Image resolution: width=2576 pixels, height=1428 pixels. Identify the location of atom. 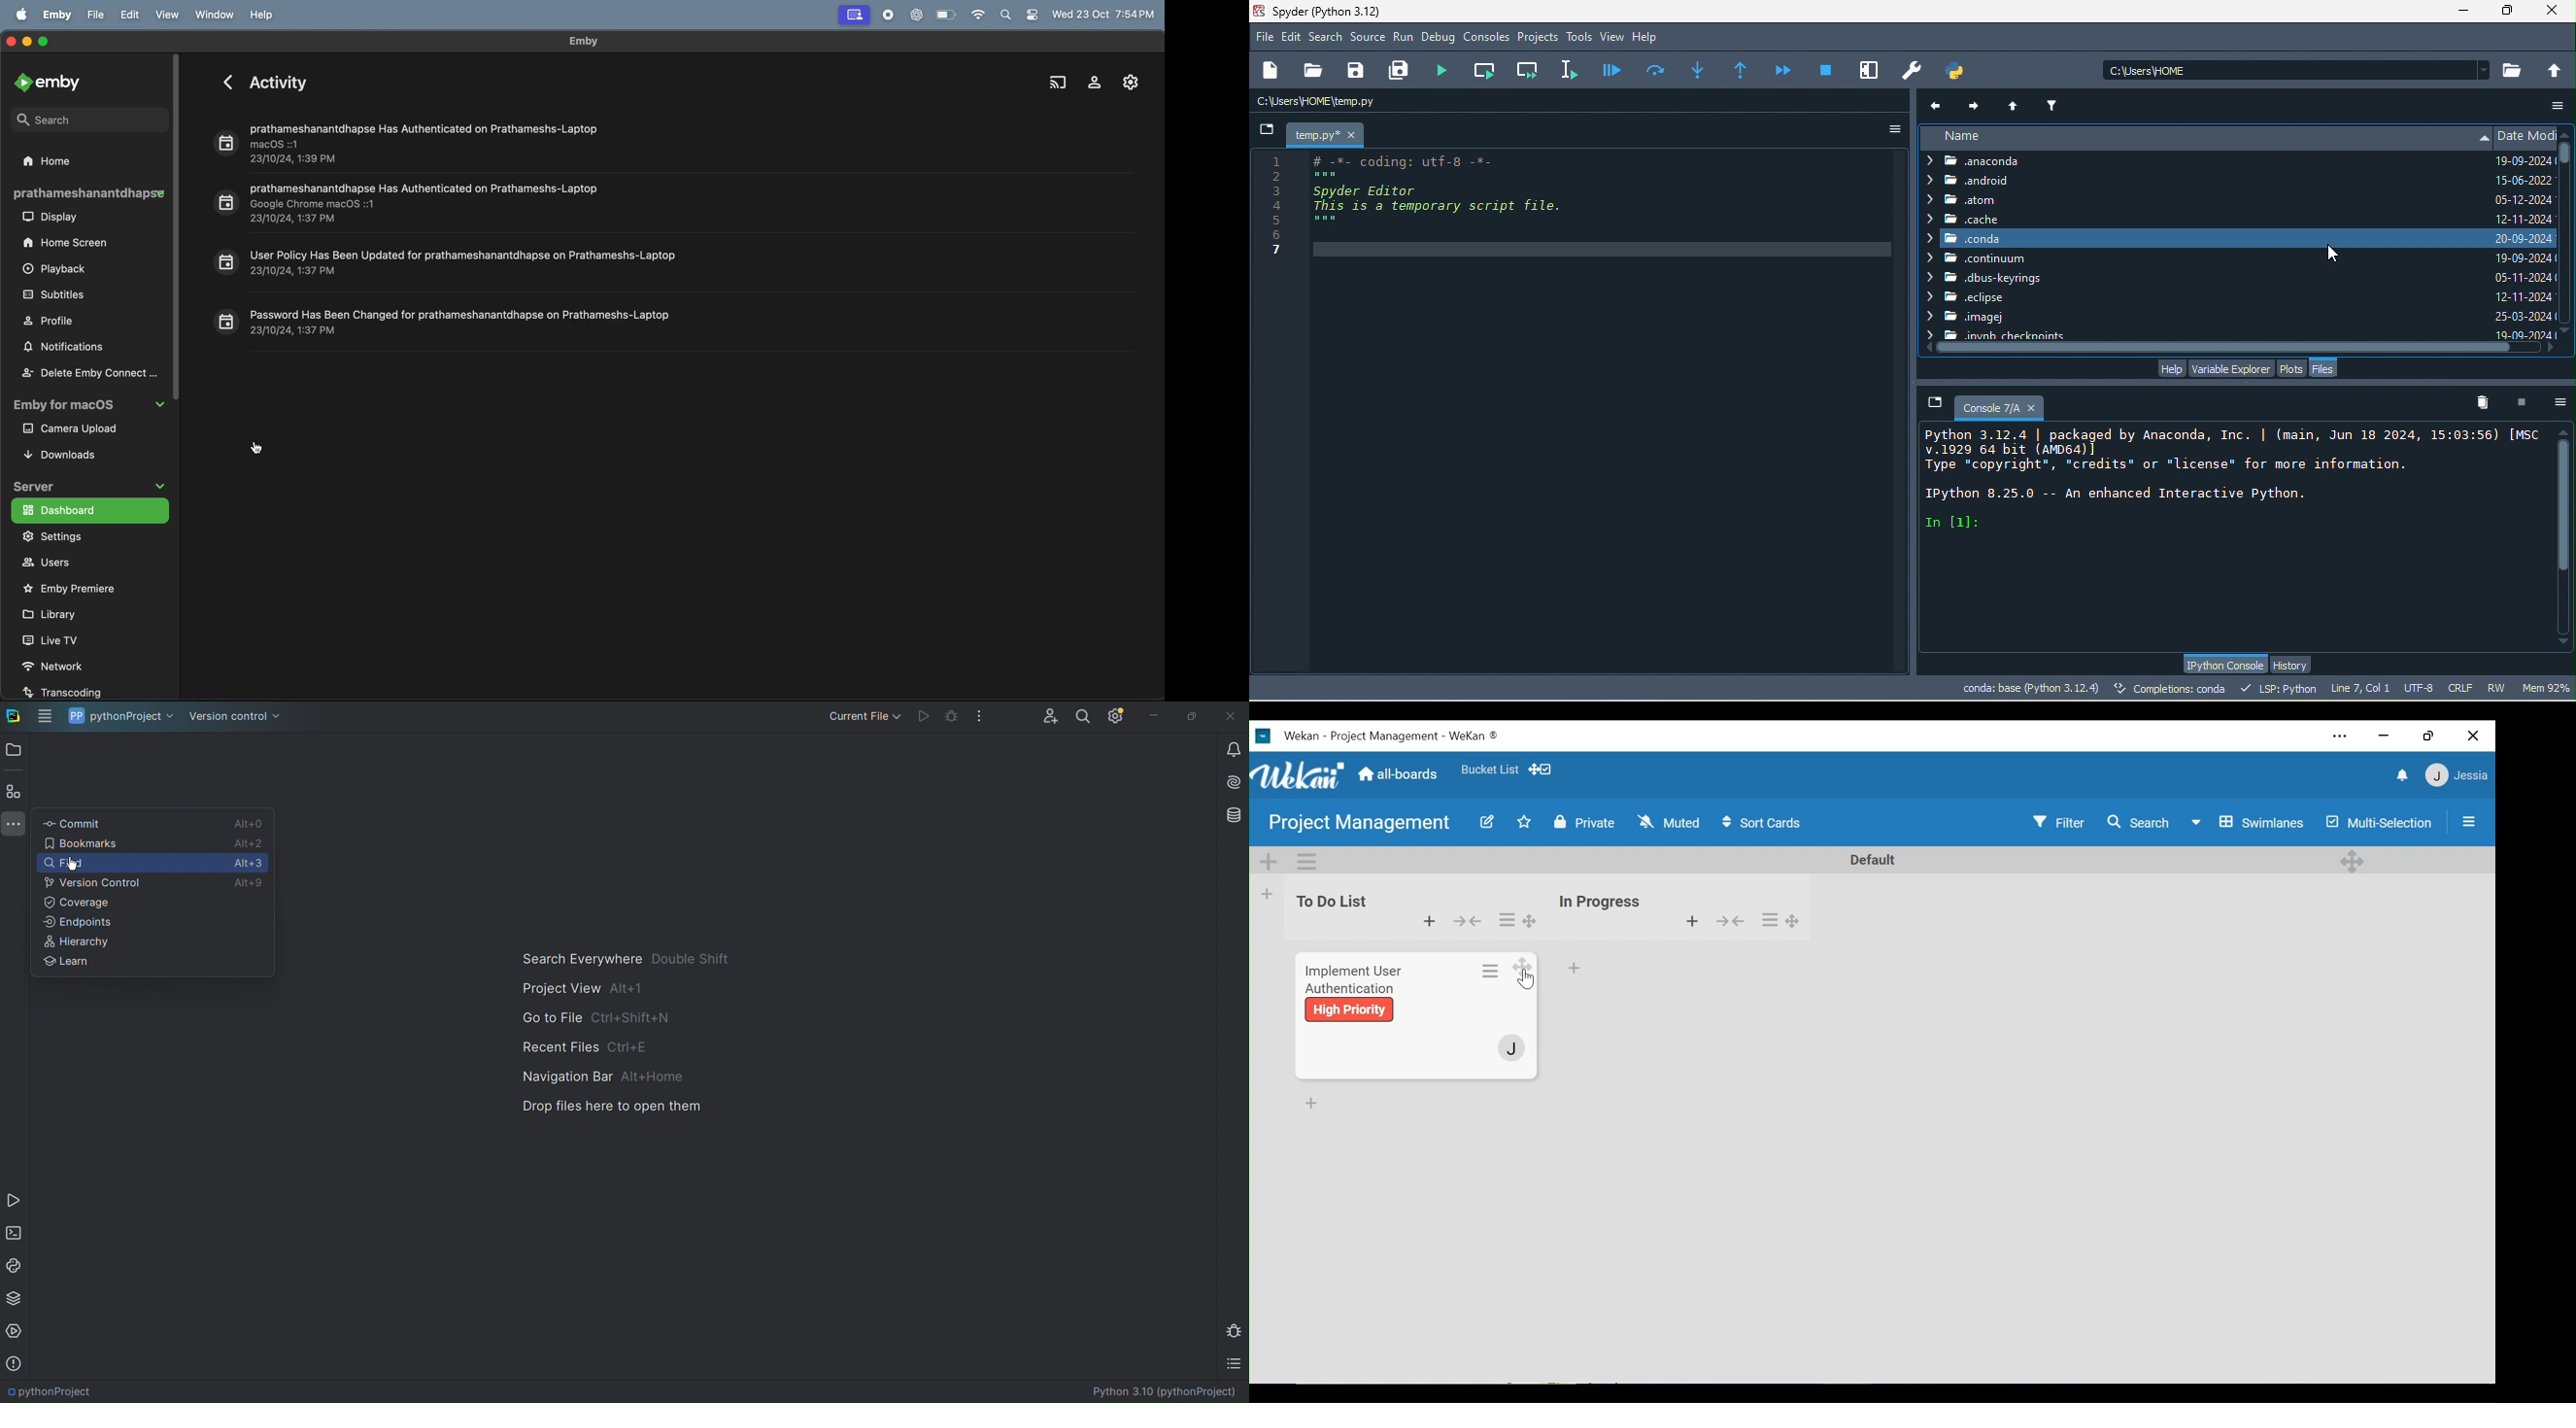
(1990, 200).